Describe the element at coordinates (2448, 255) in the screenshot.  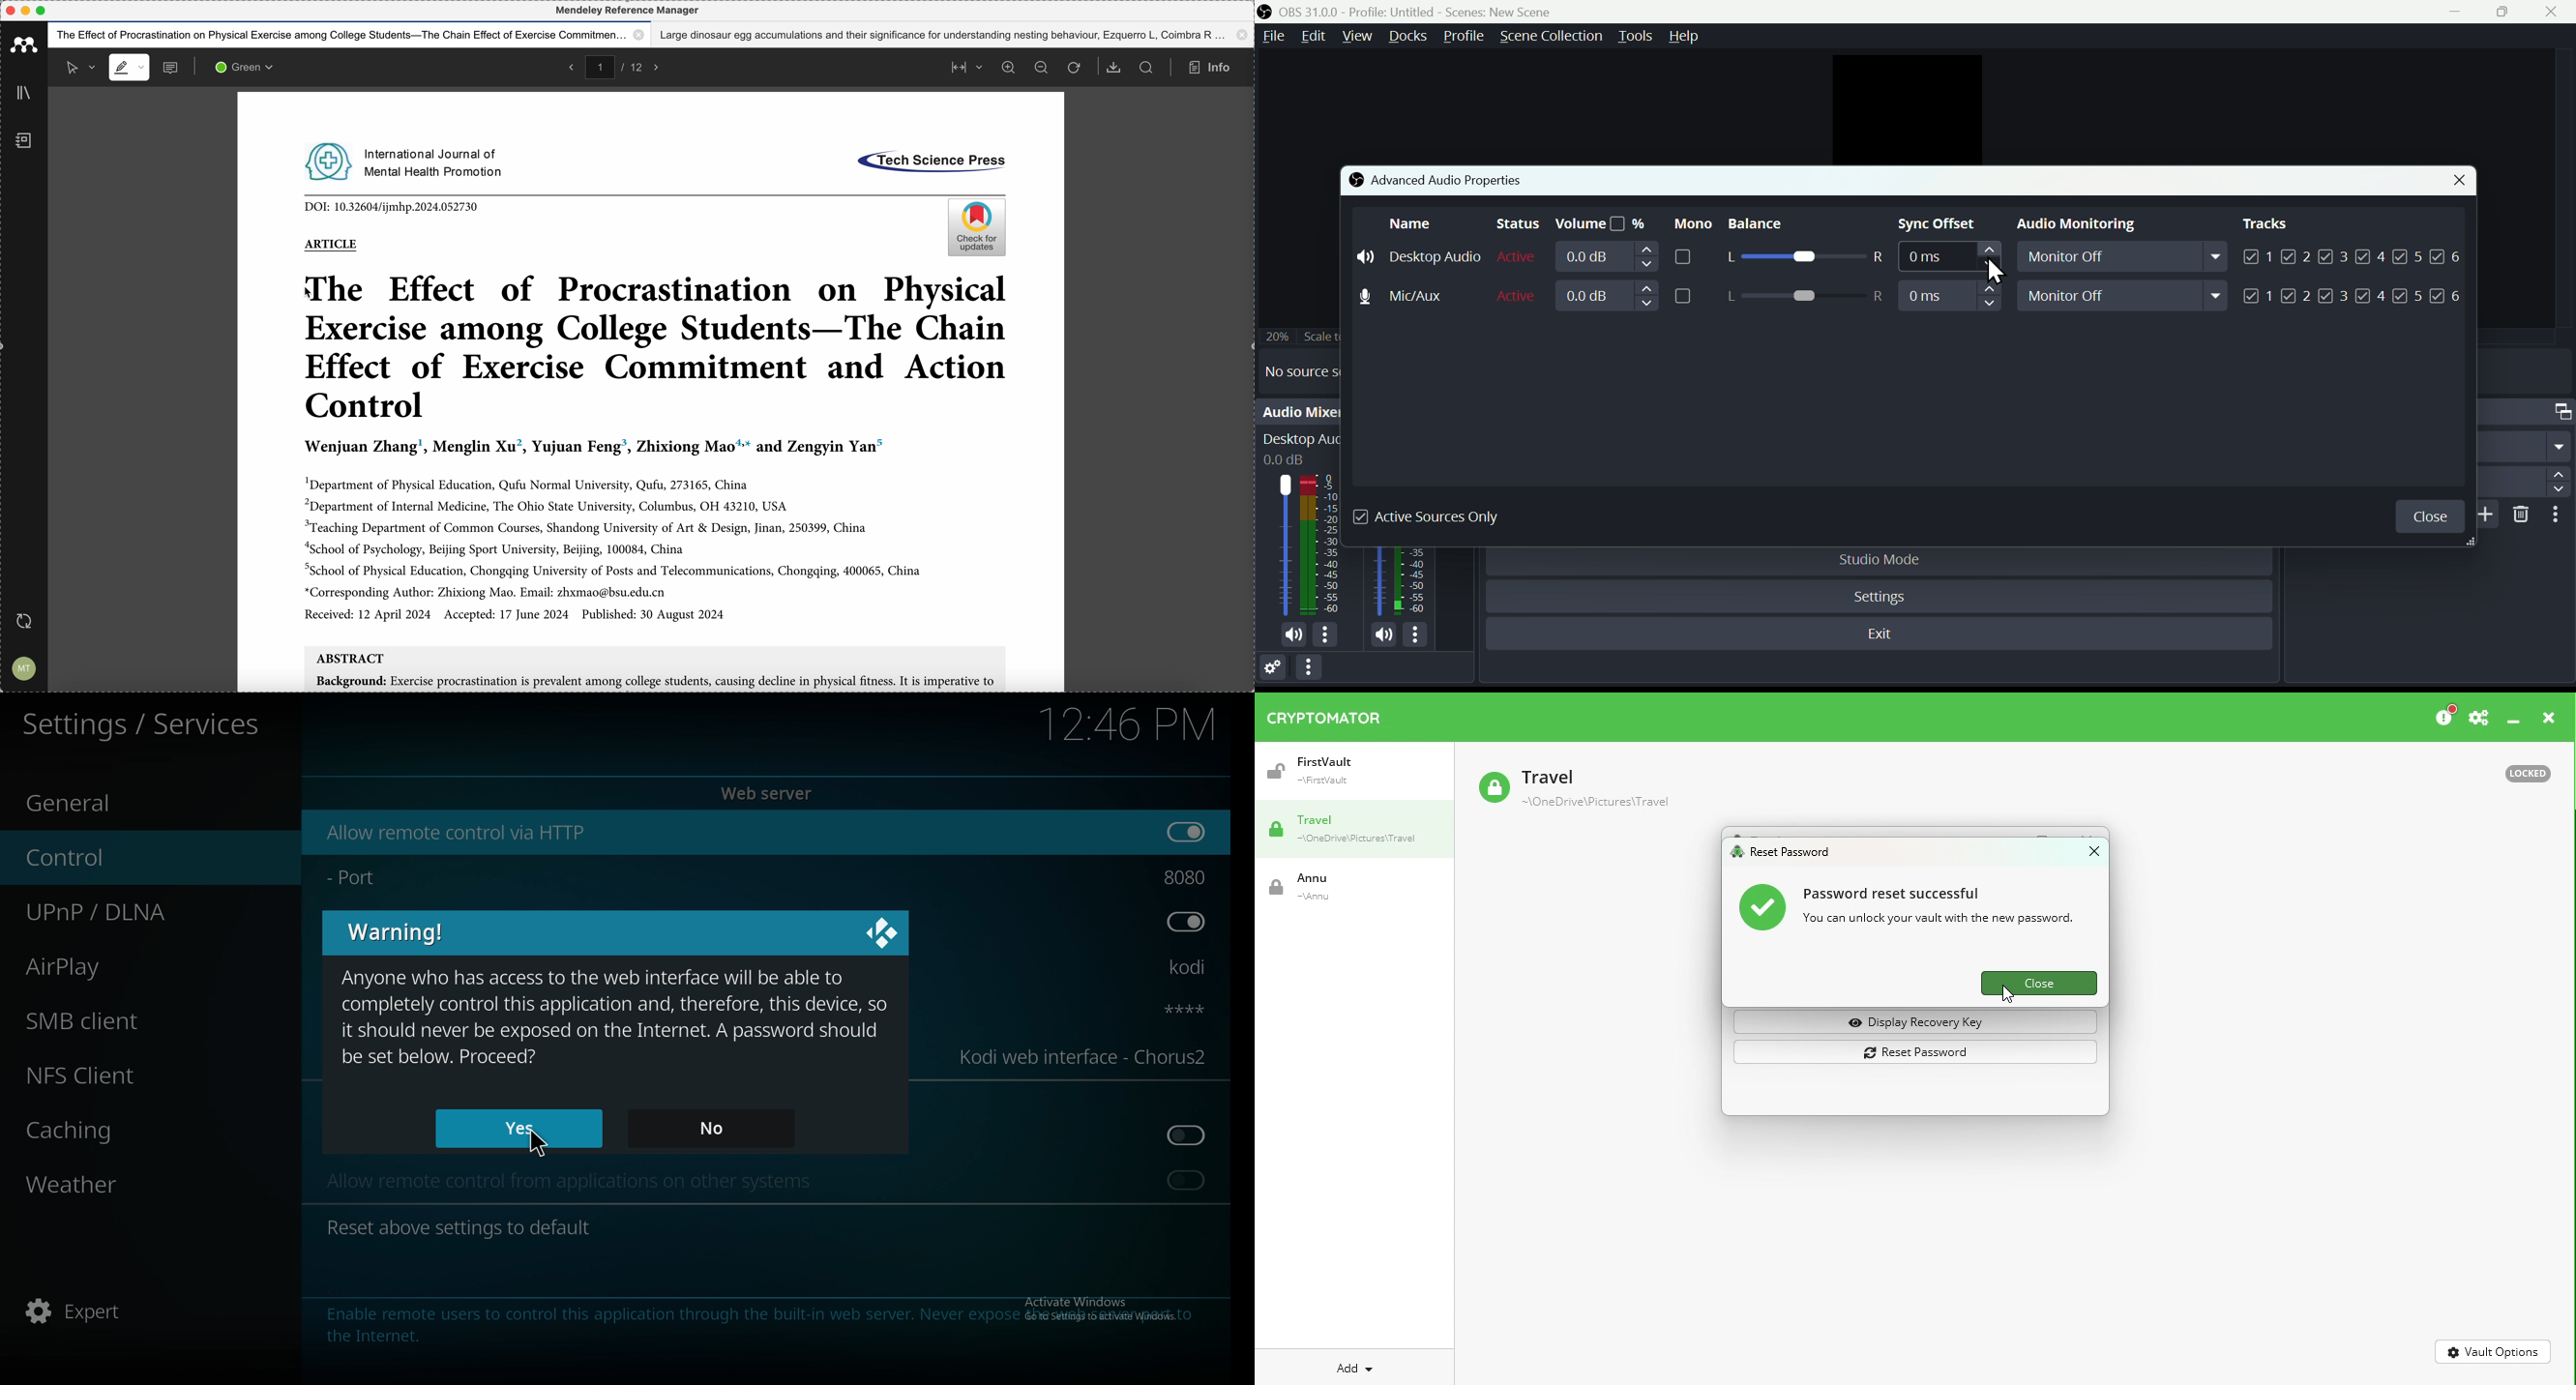
I see `(un)check Track 6` at that location.